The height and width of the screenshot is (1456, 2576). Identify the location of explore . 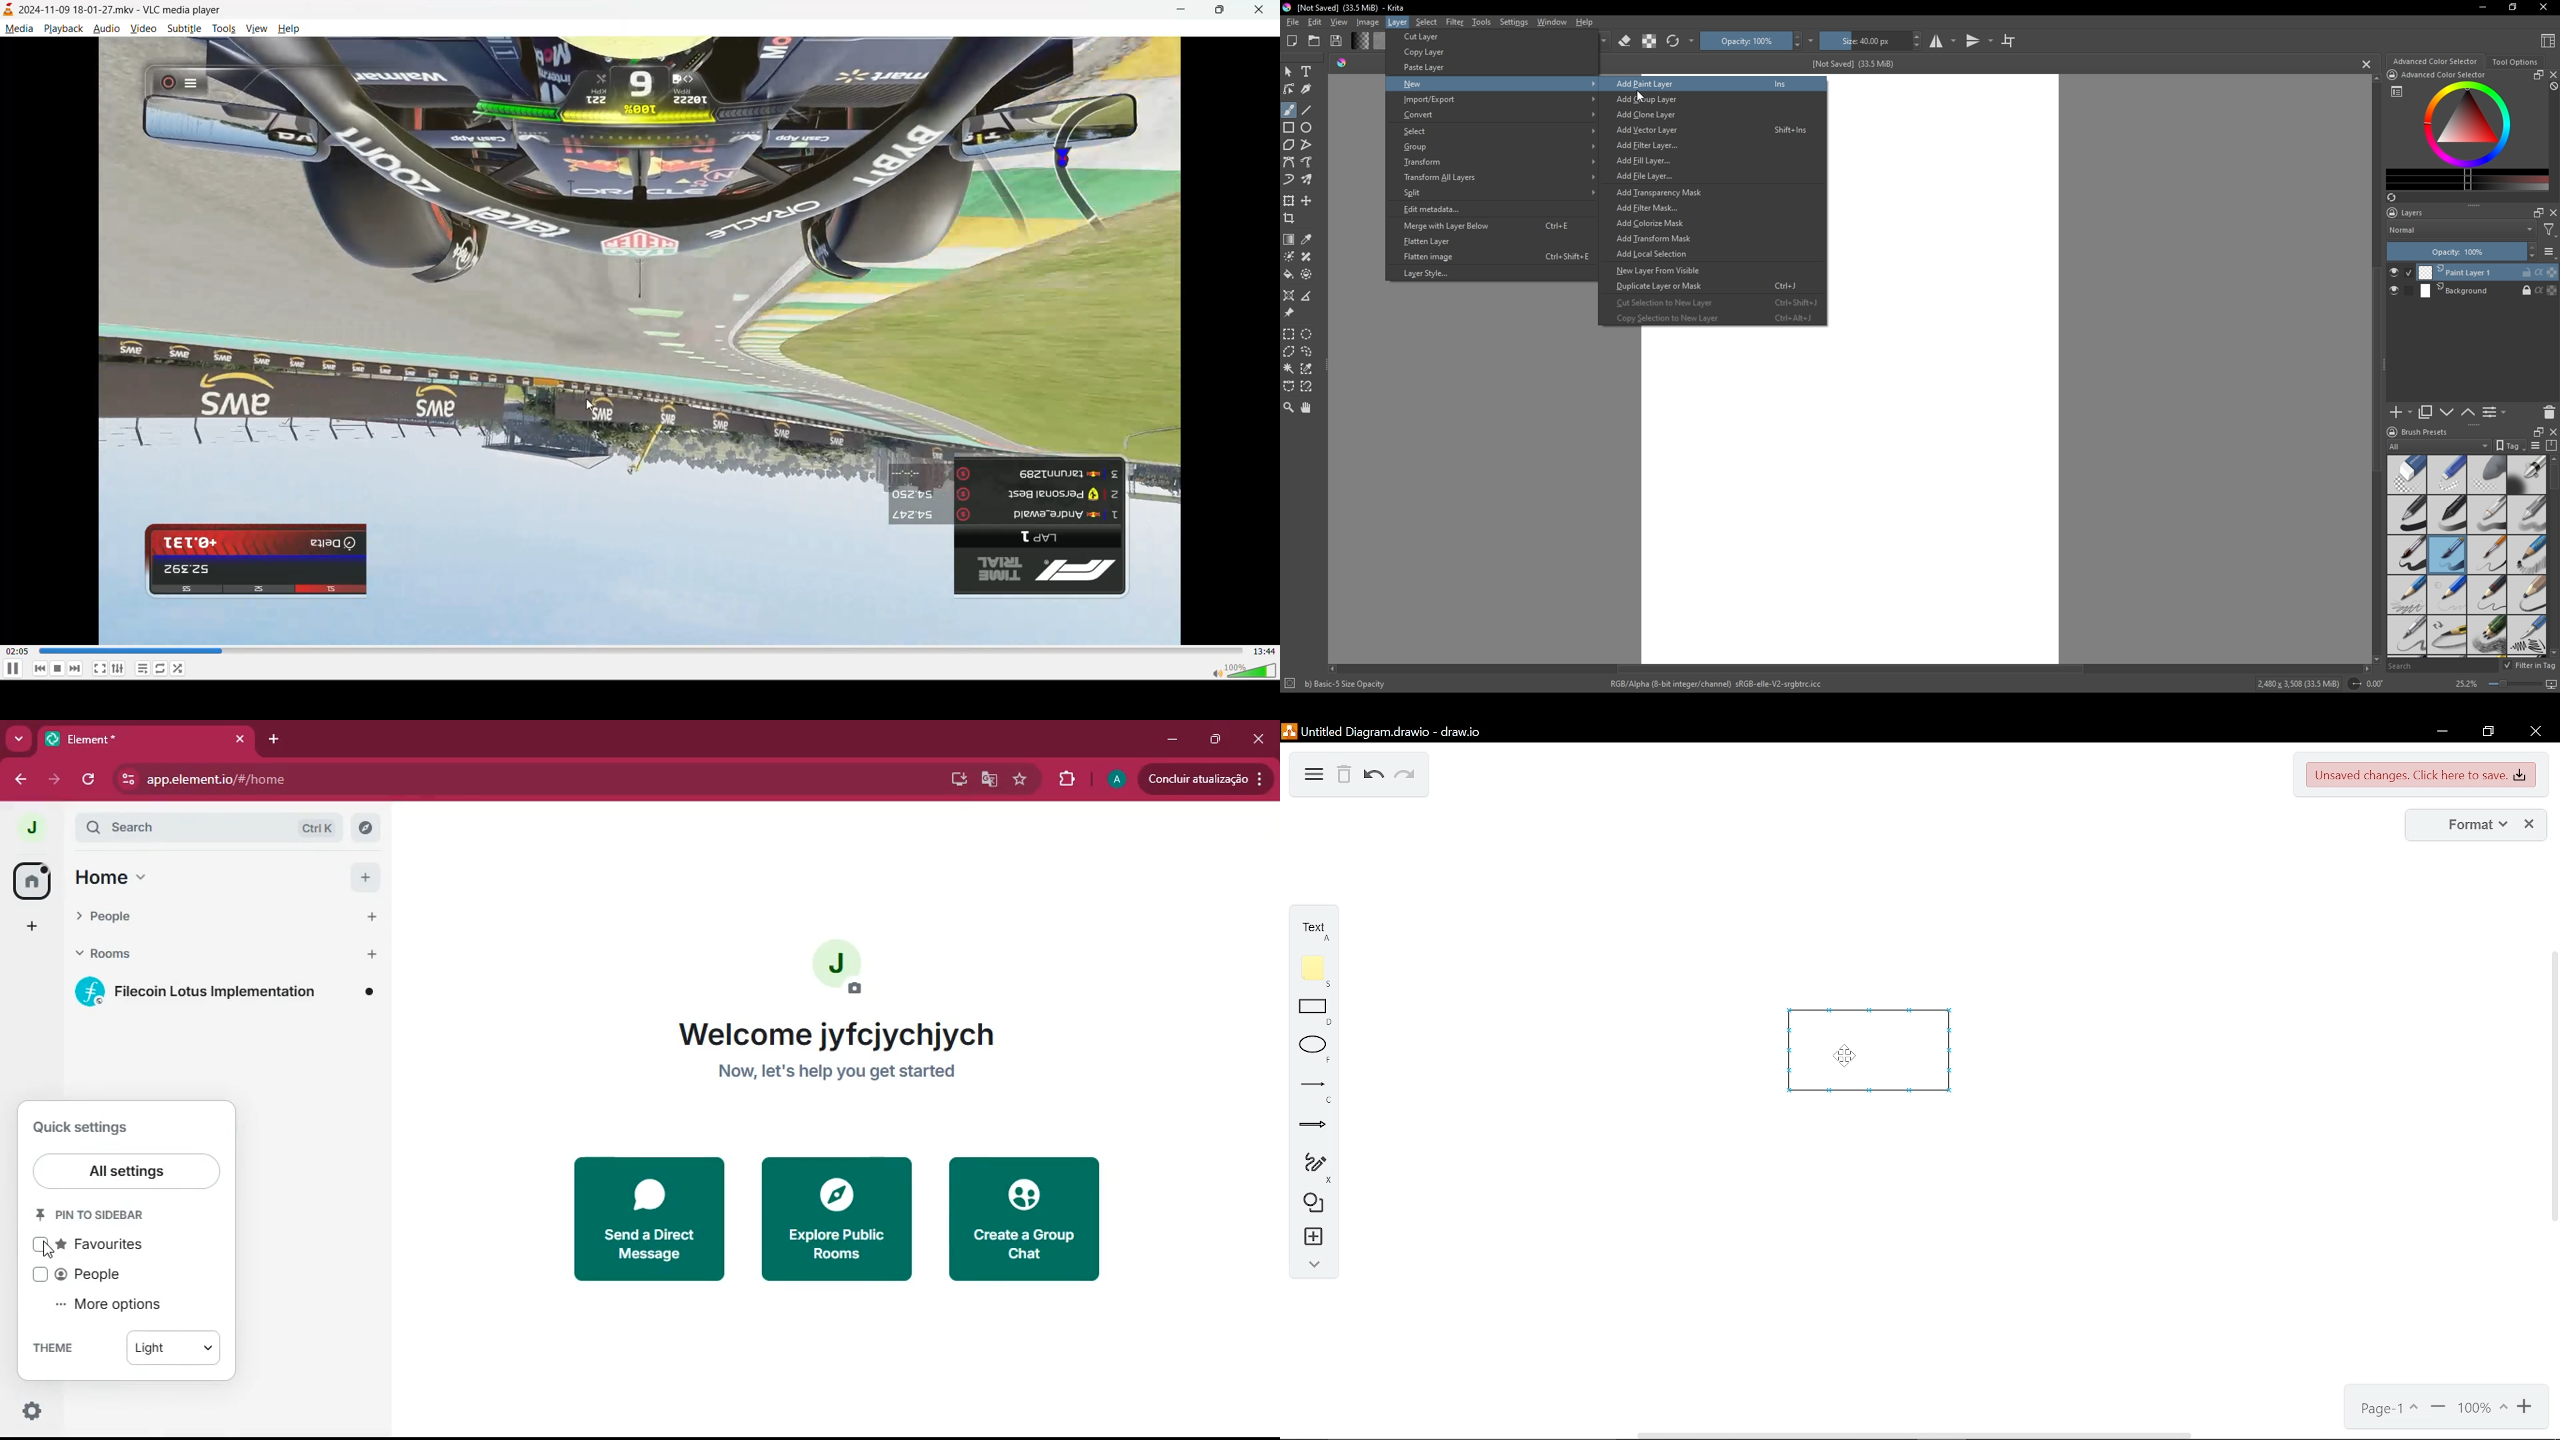
(835, 1219).